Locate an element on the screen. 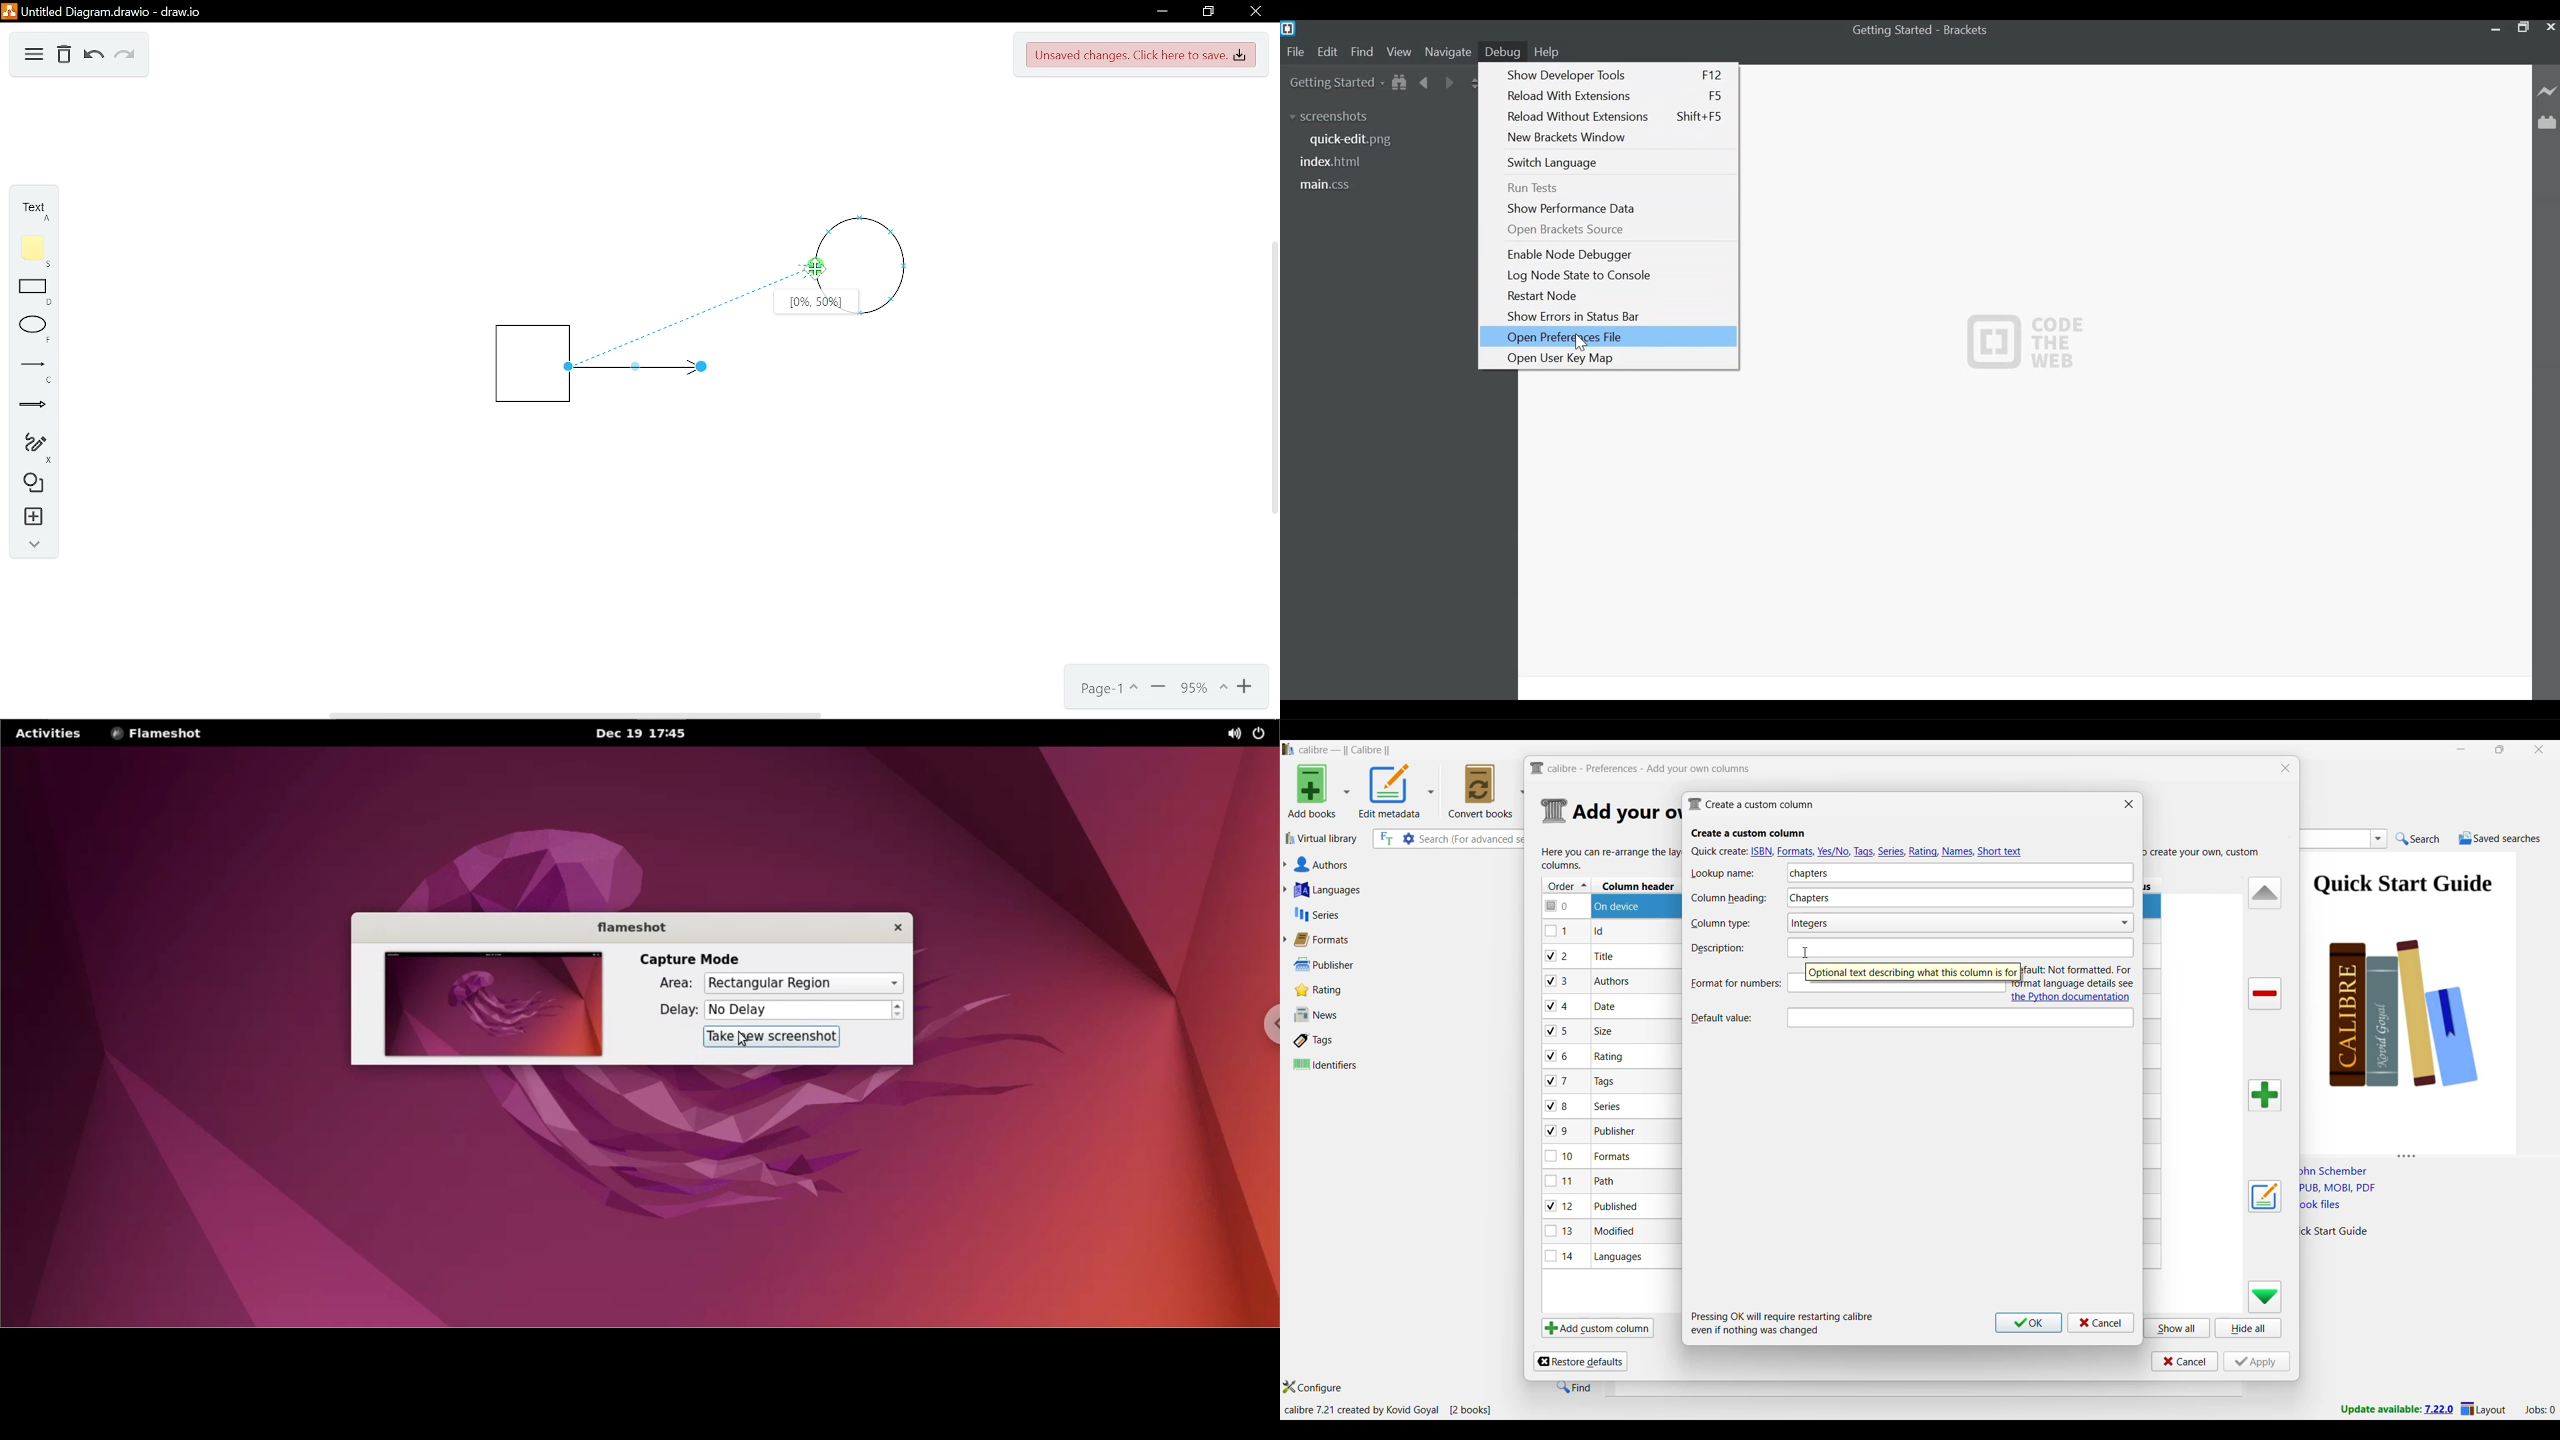 This screenshot has width=2576, height=1456. Input search here is located at coordinates (1473, 839).